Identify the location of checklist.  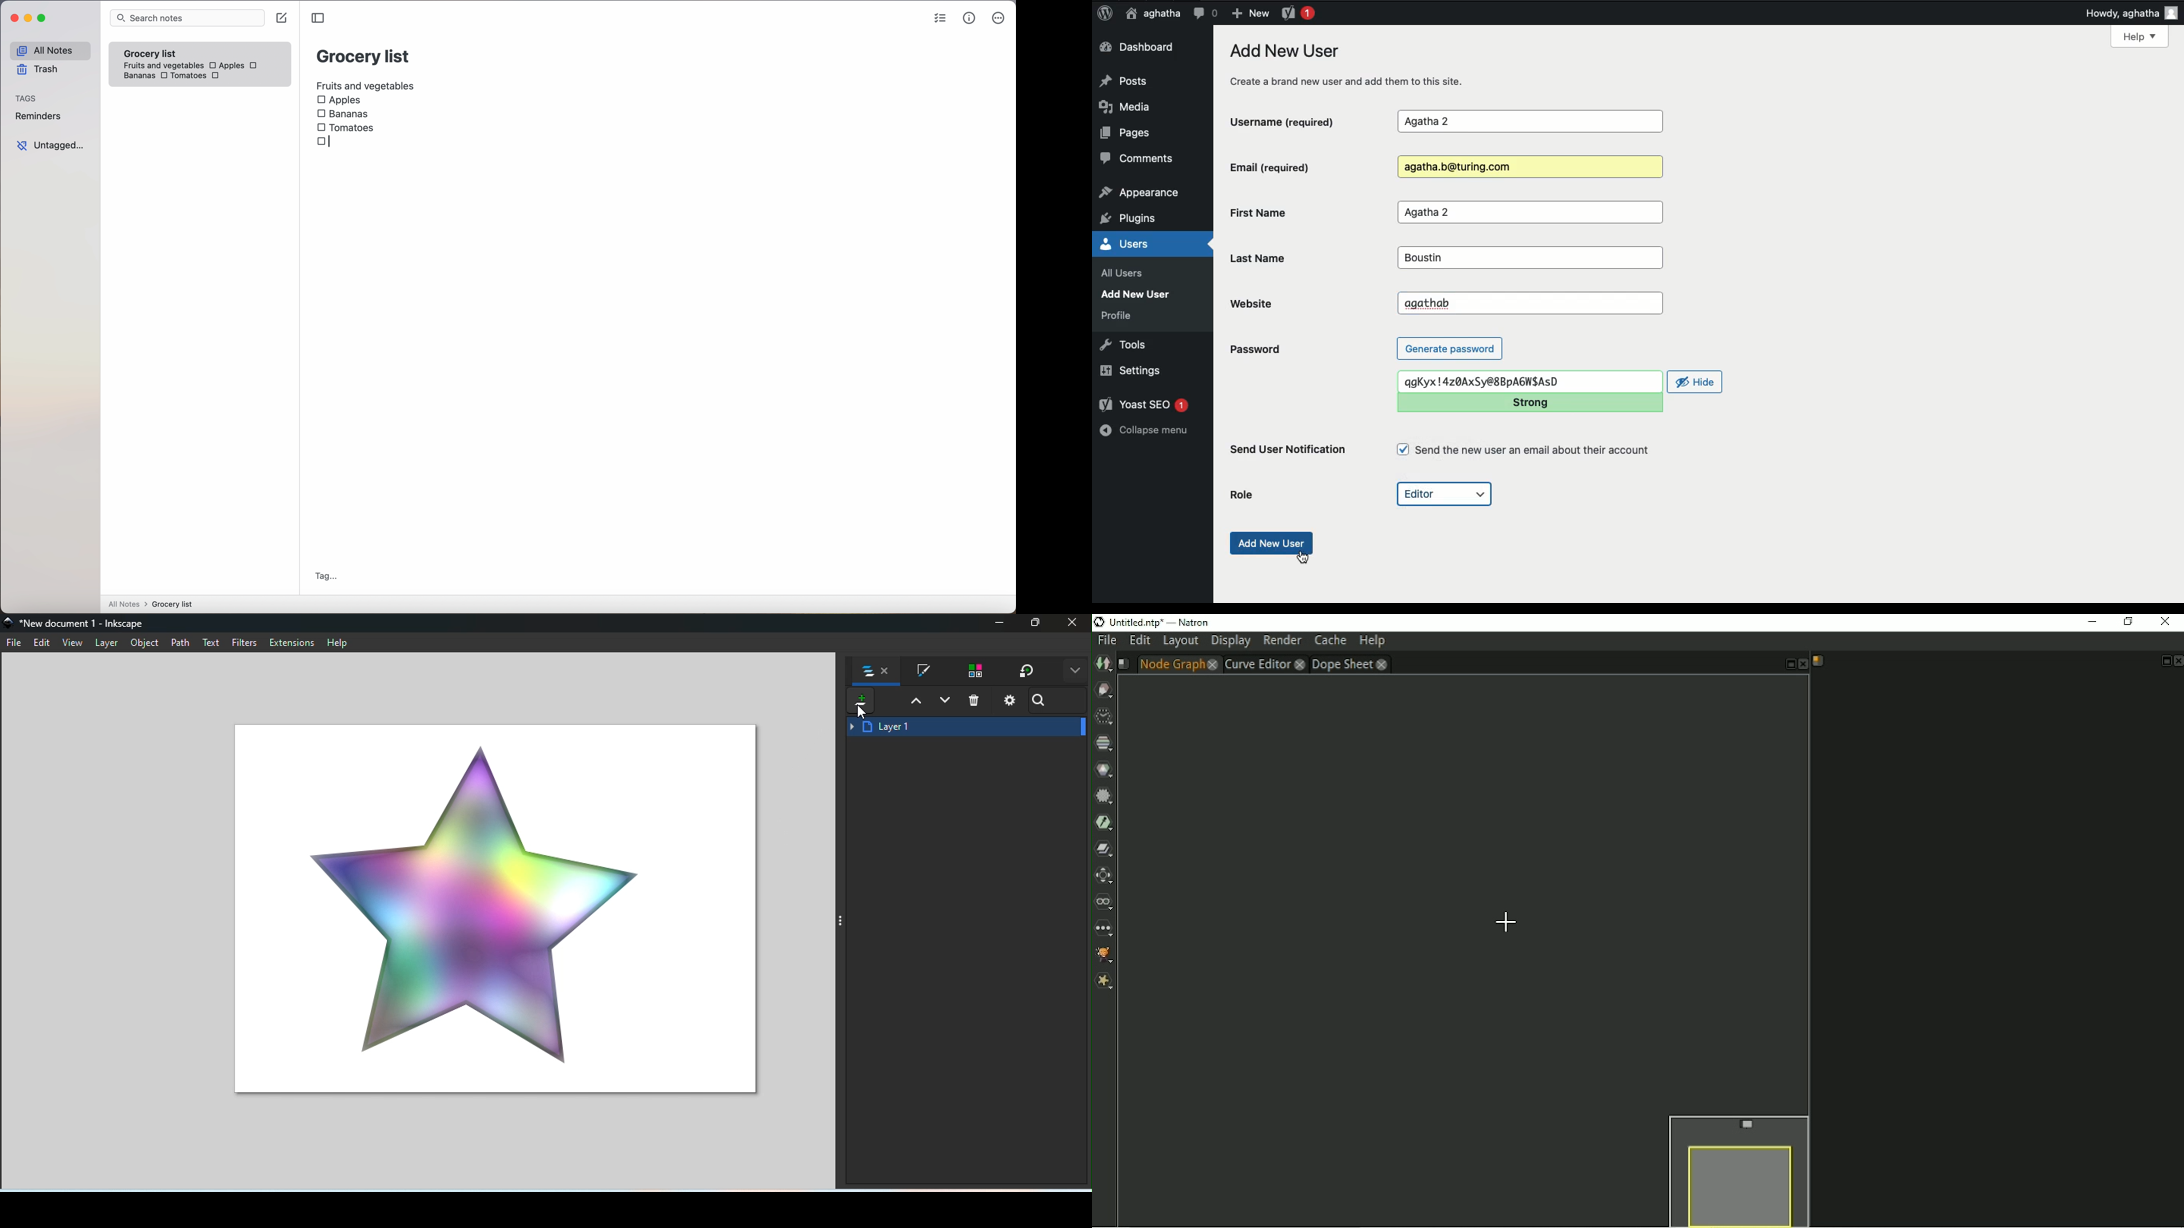
(939, 19).